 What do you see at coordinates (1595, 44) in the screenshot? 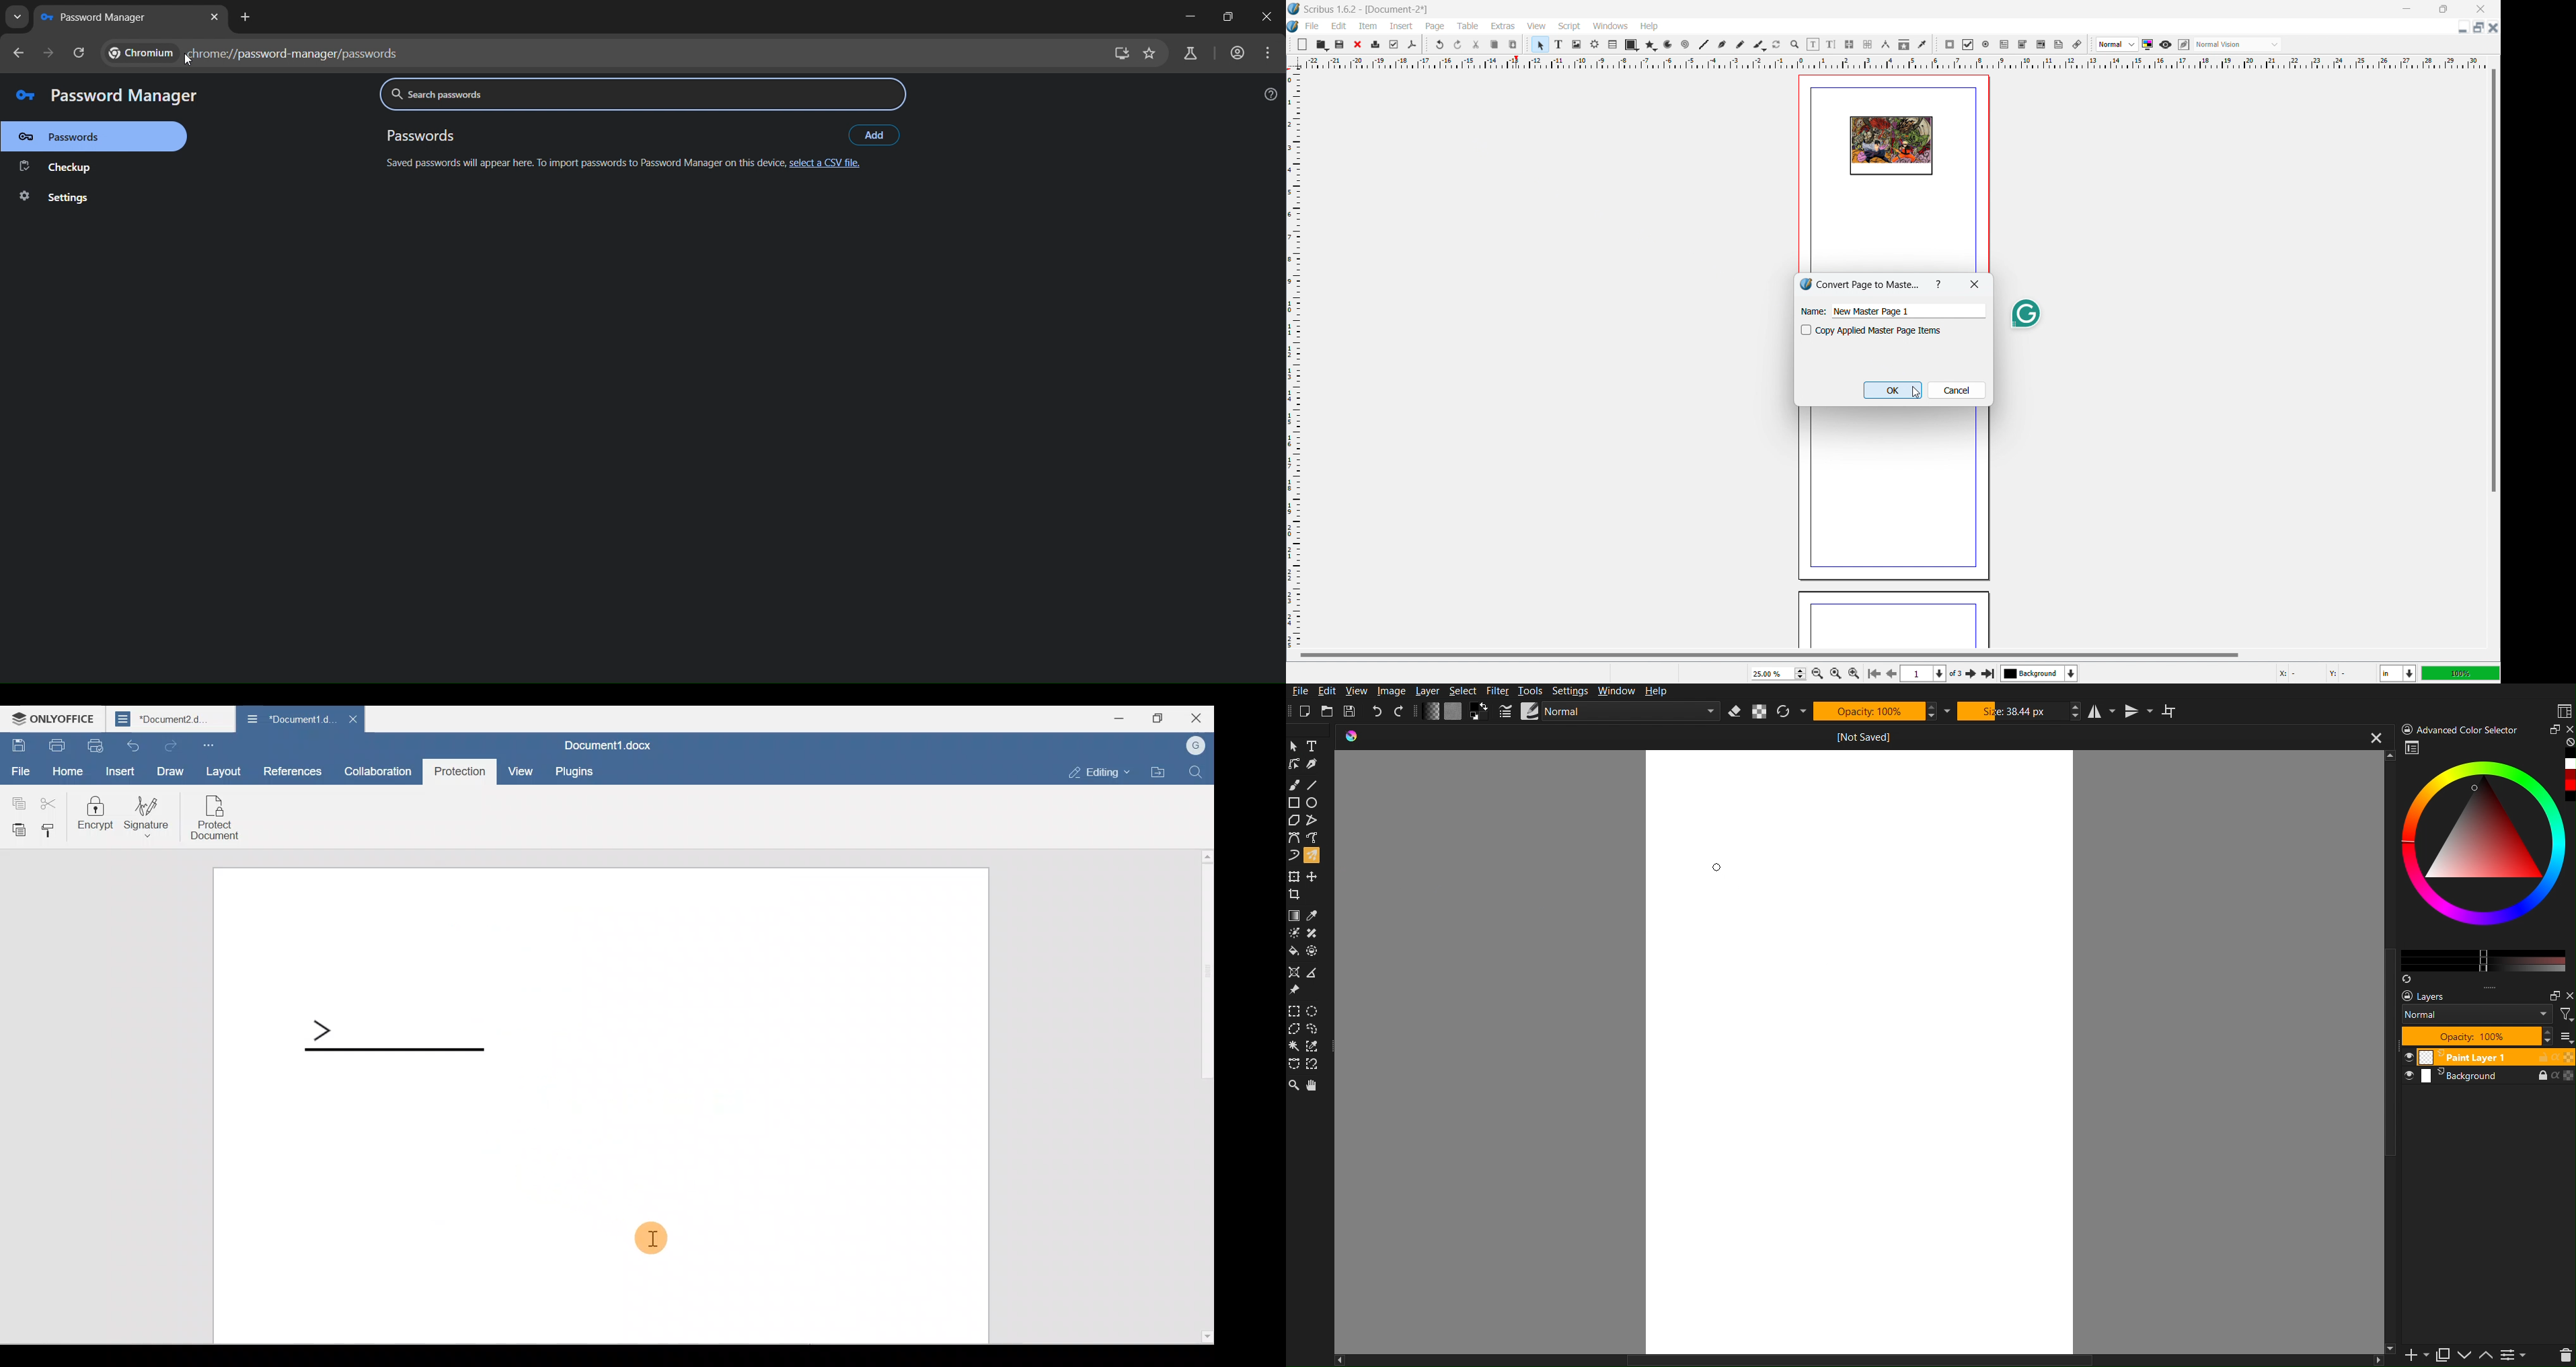
I see `render frame` at bounding box center [1595, 44].